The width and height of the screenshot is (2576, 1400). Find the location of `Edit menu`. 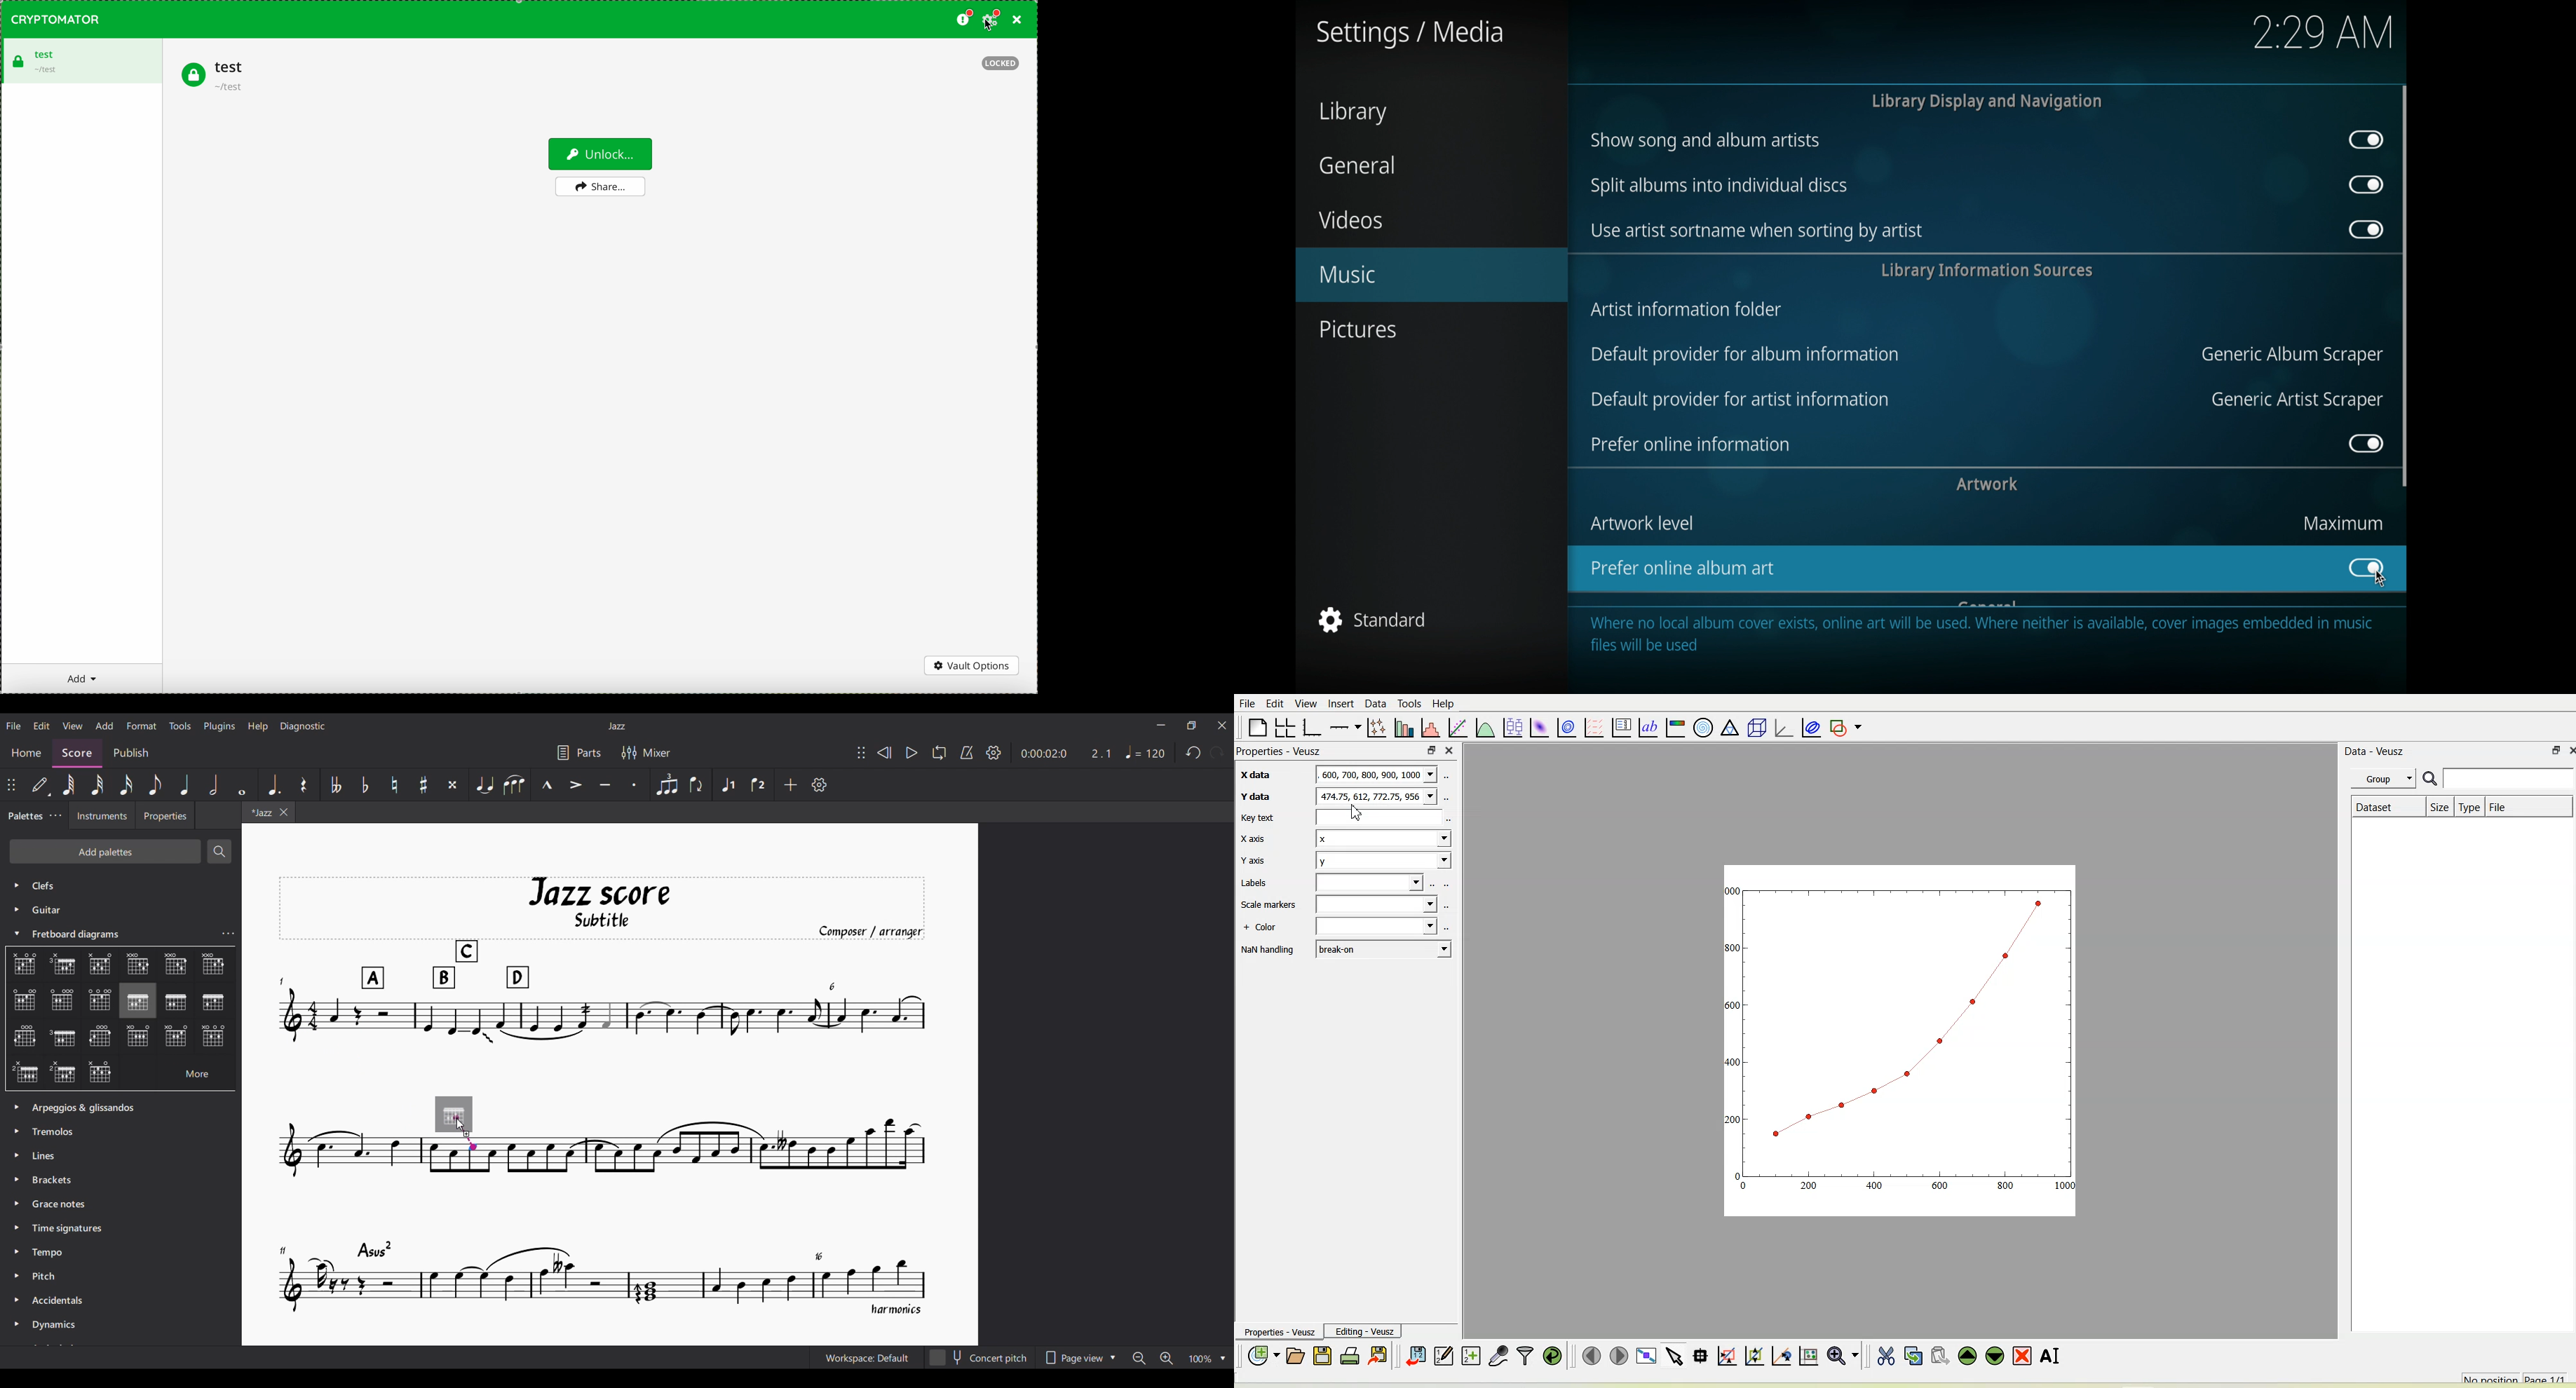

Edit menu is located at coordinates (42, 725).